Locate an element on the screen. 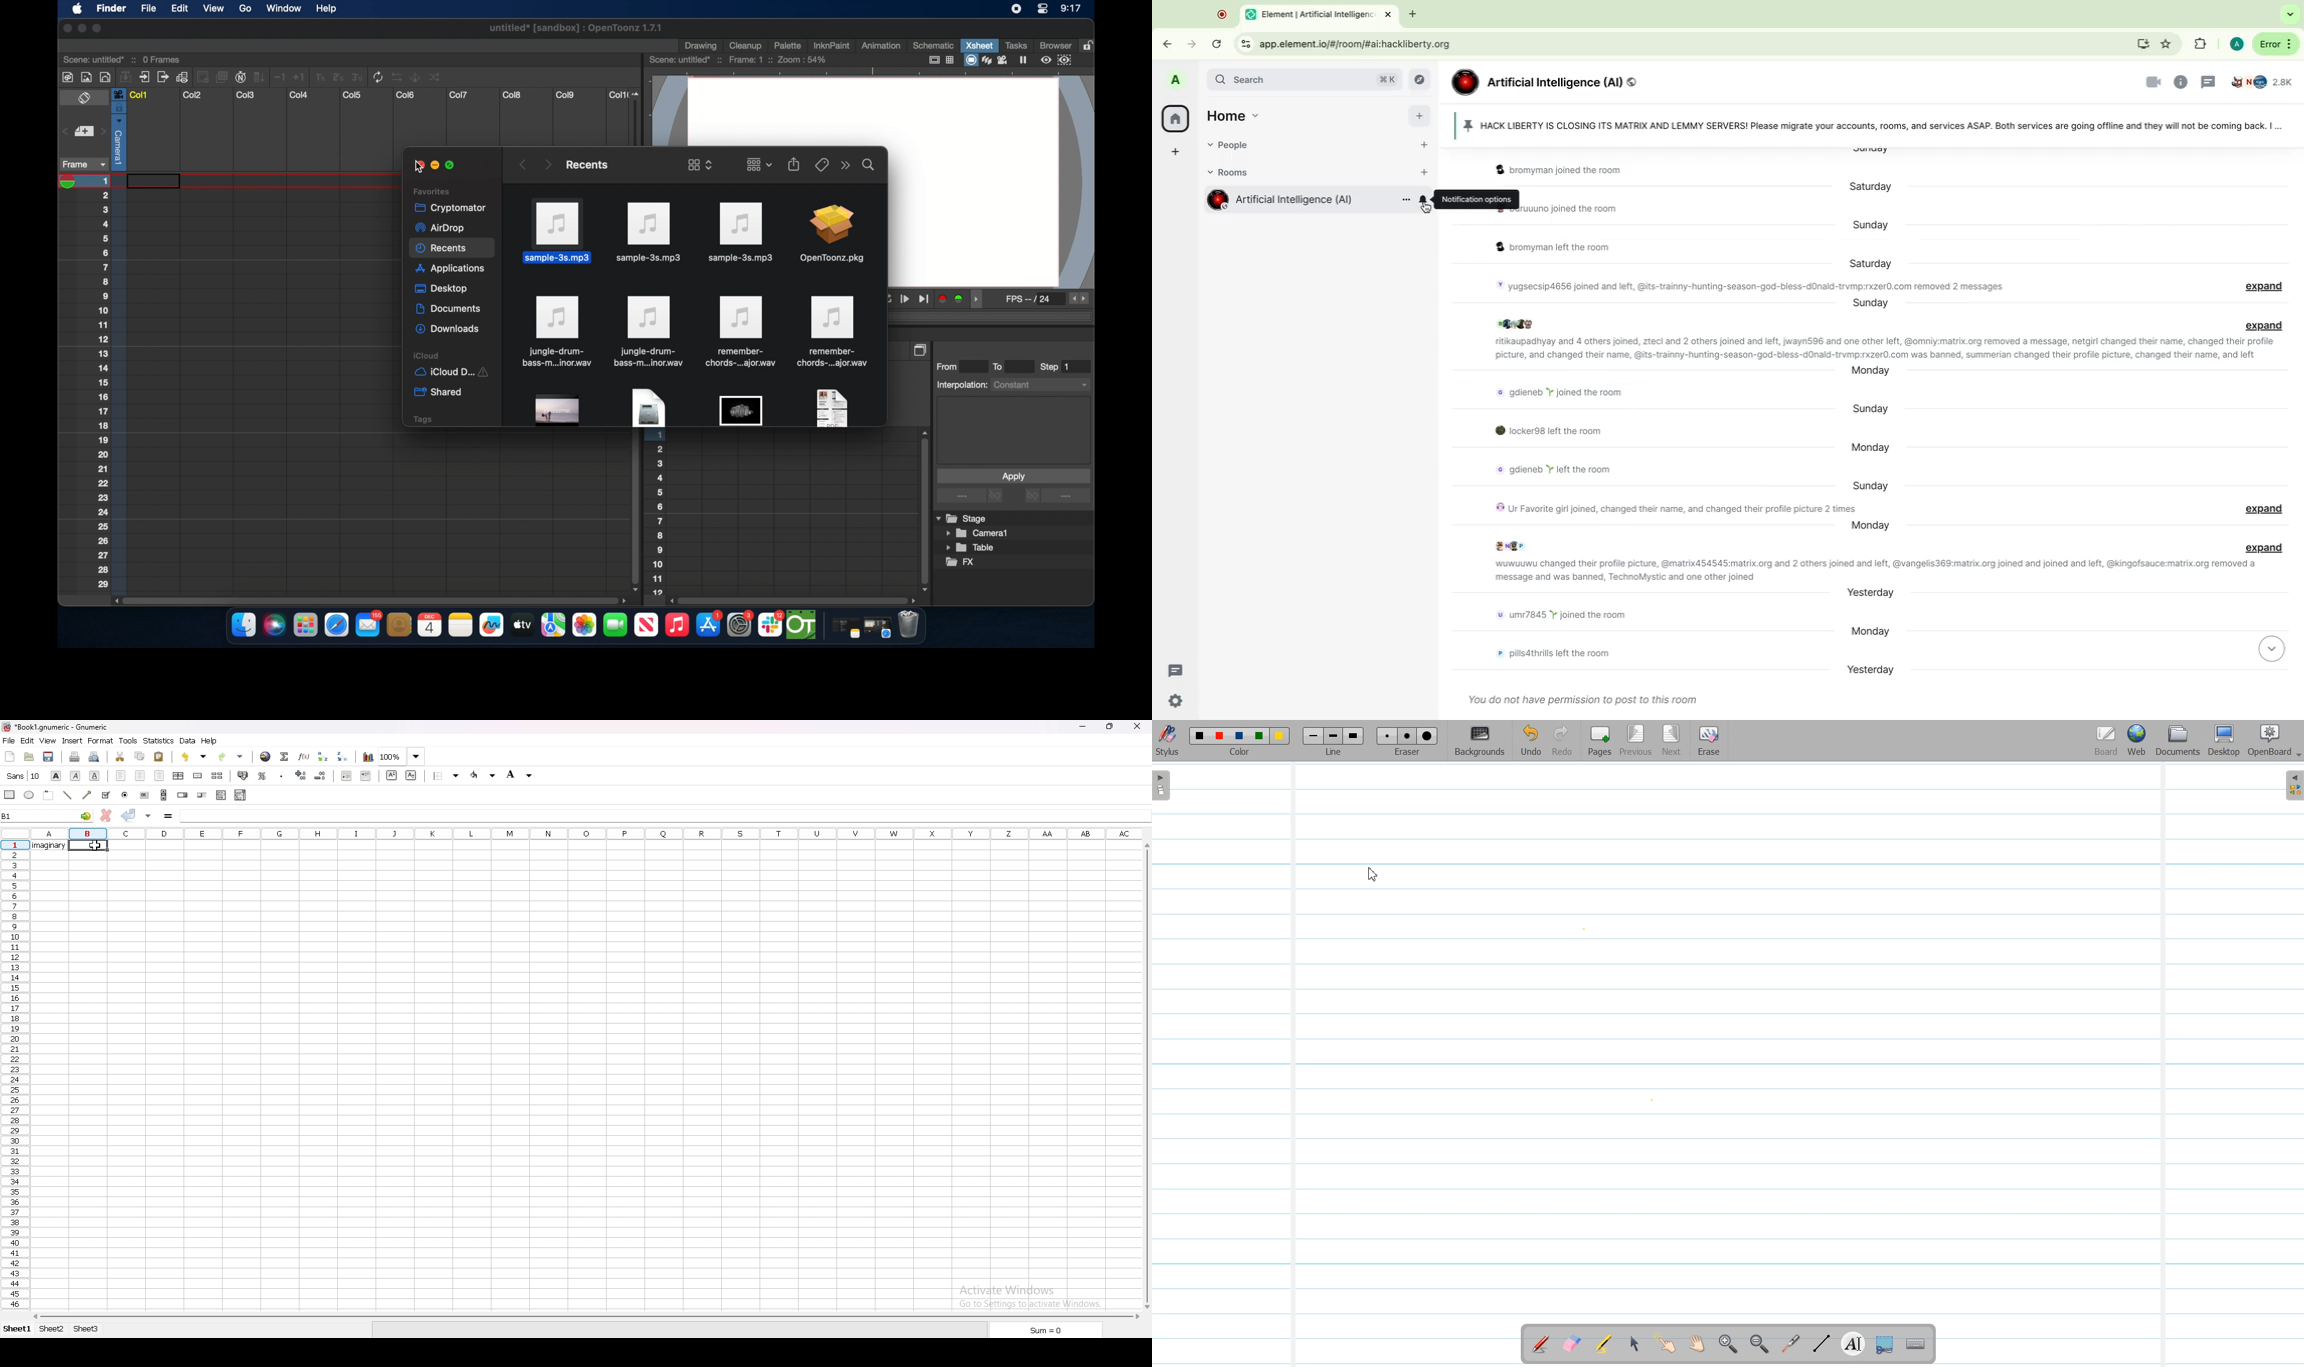 The image size is (2324, 1372). Day is located at coordinates (1869, 672).